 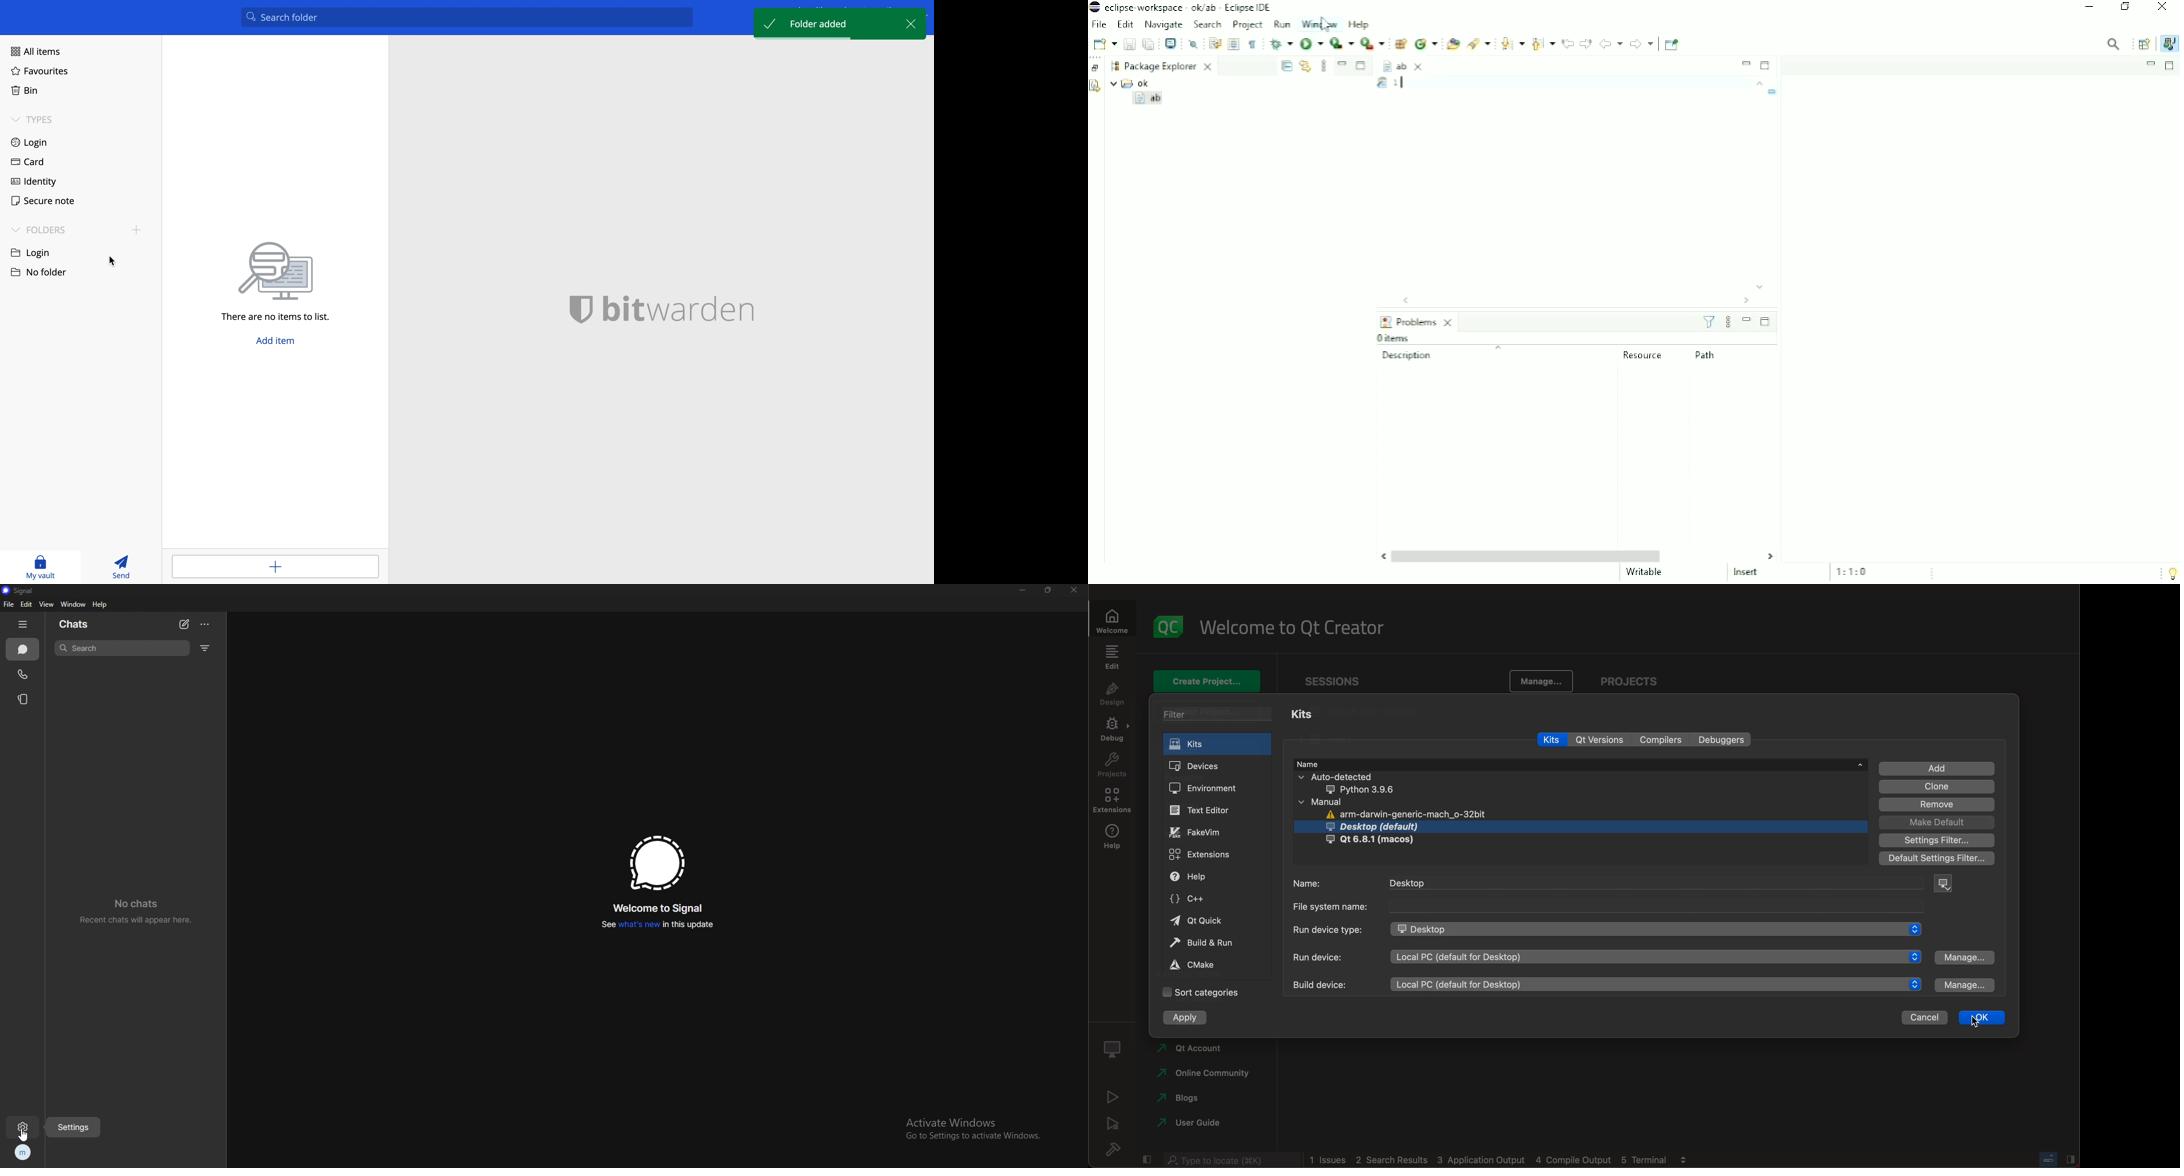 I want to click on welcome to signal, so click(x=661, y=908).